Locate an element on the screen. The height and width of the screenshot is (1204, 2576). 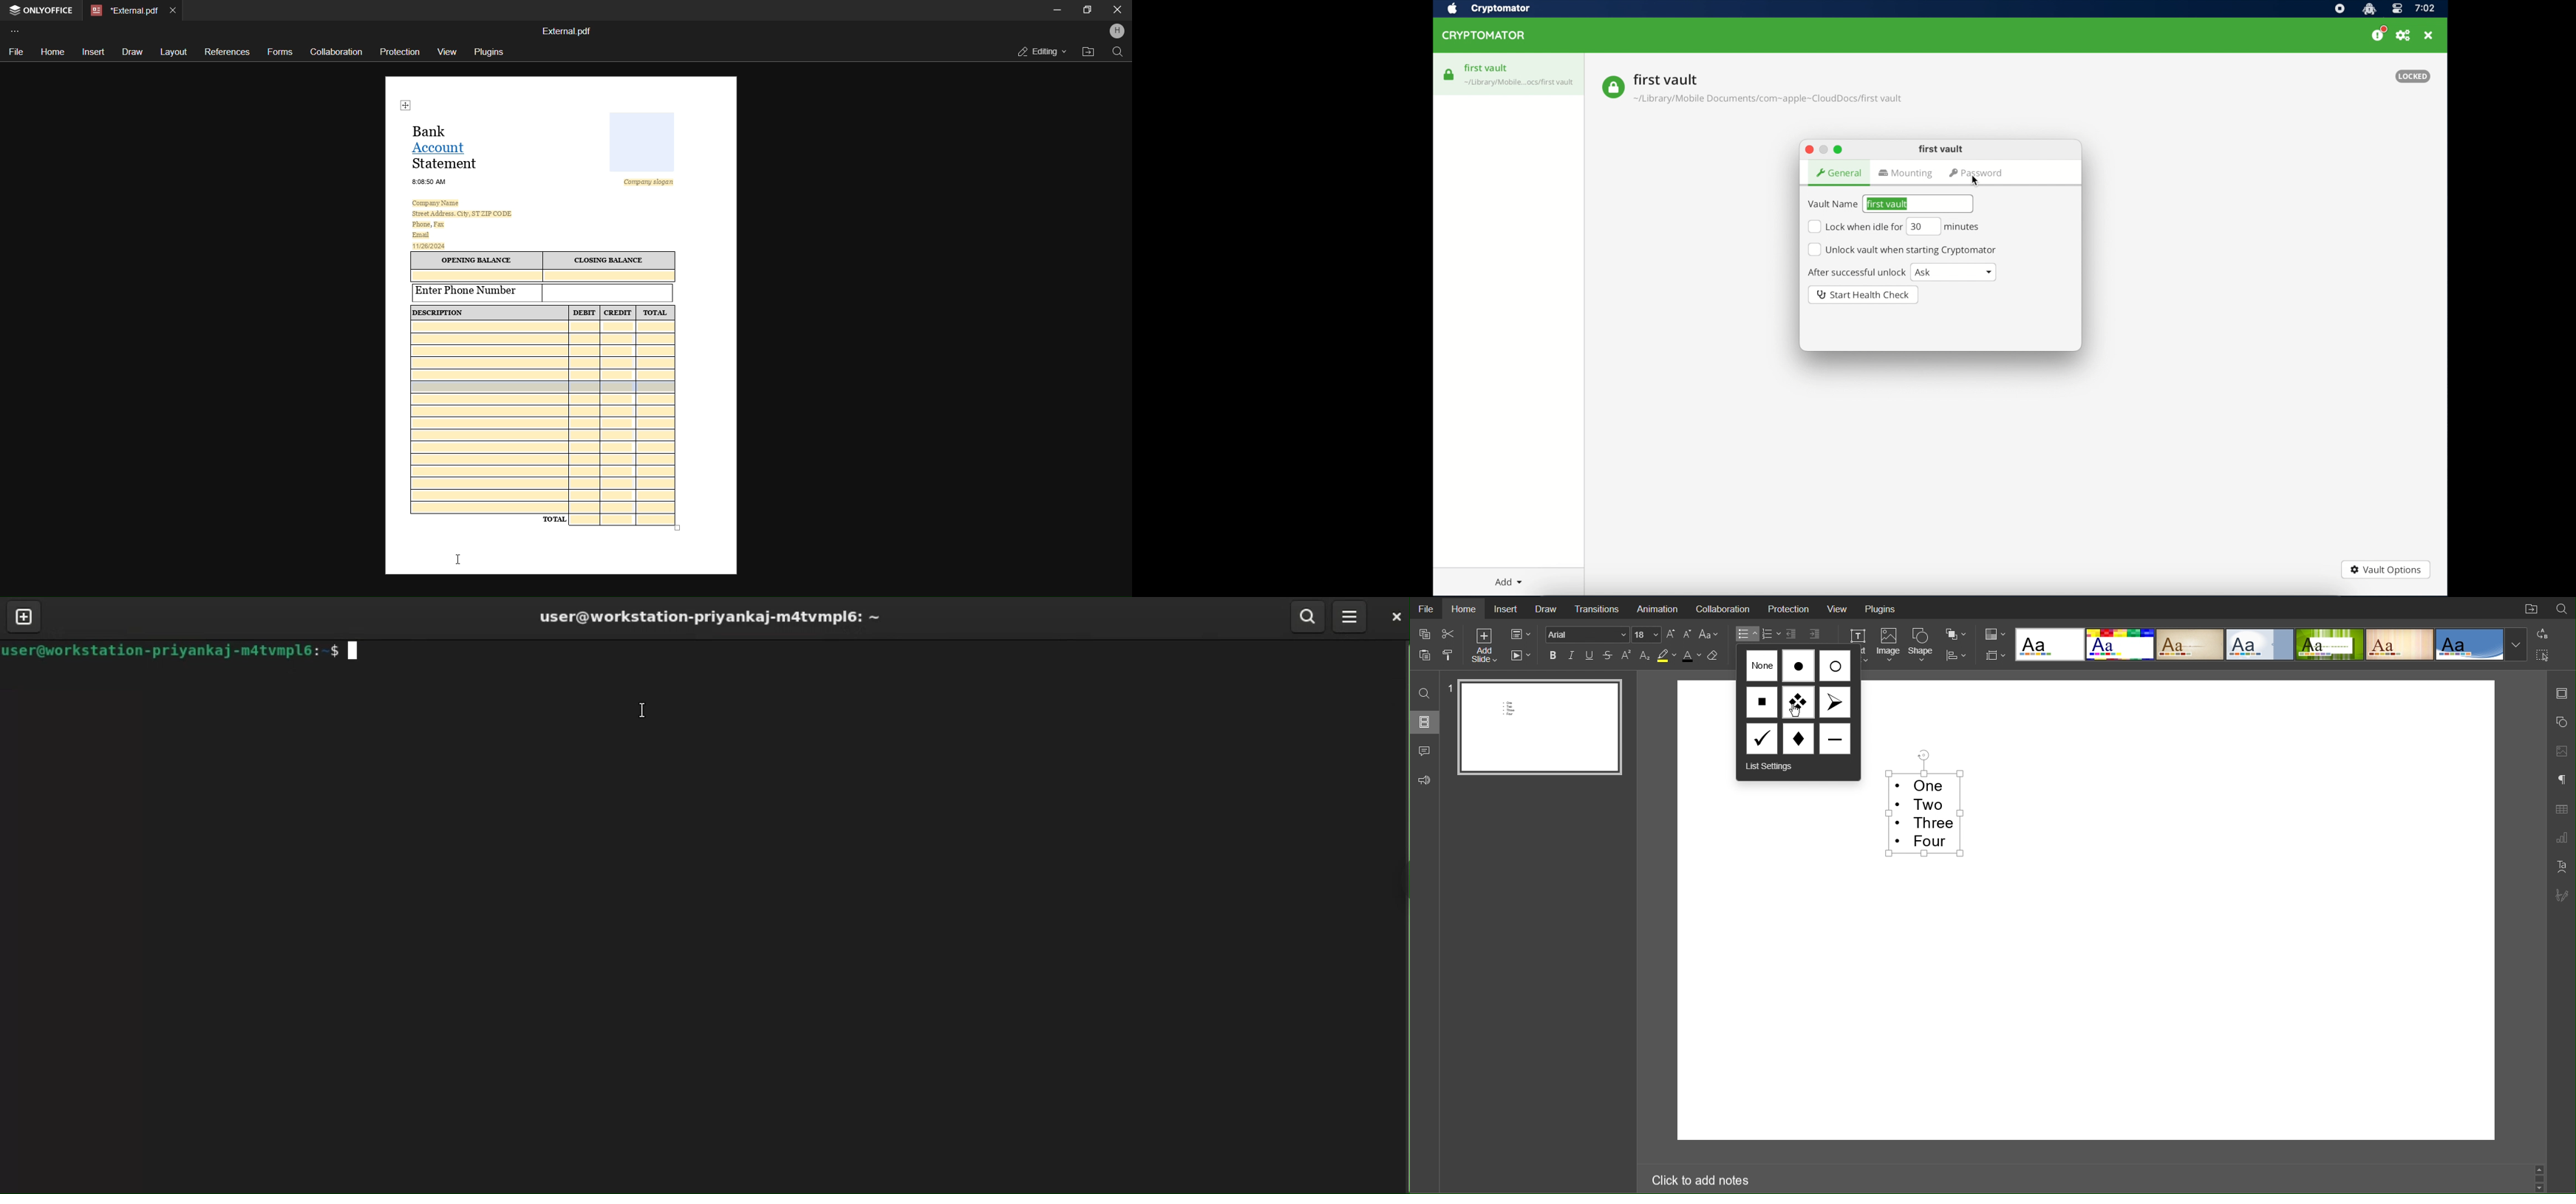
Subscript is located at coordinates (1645, 656).